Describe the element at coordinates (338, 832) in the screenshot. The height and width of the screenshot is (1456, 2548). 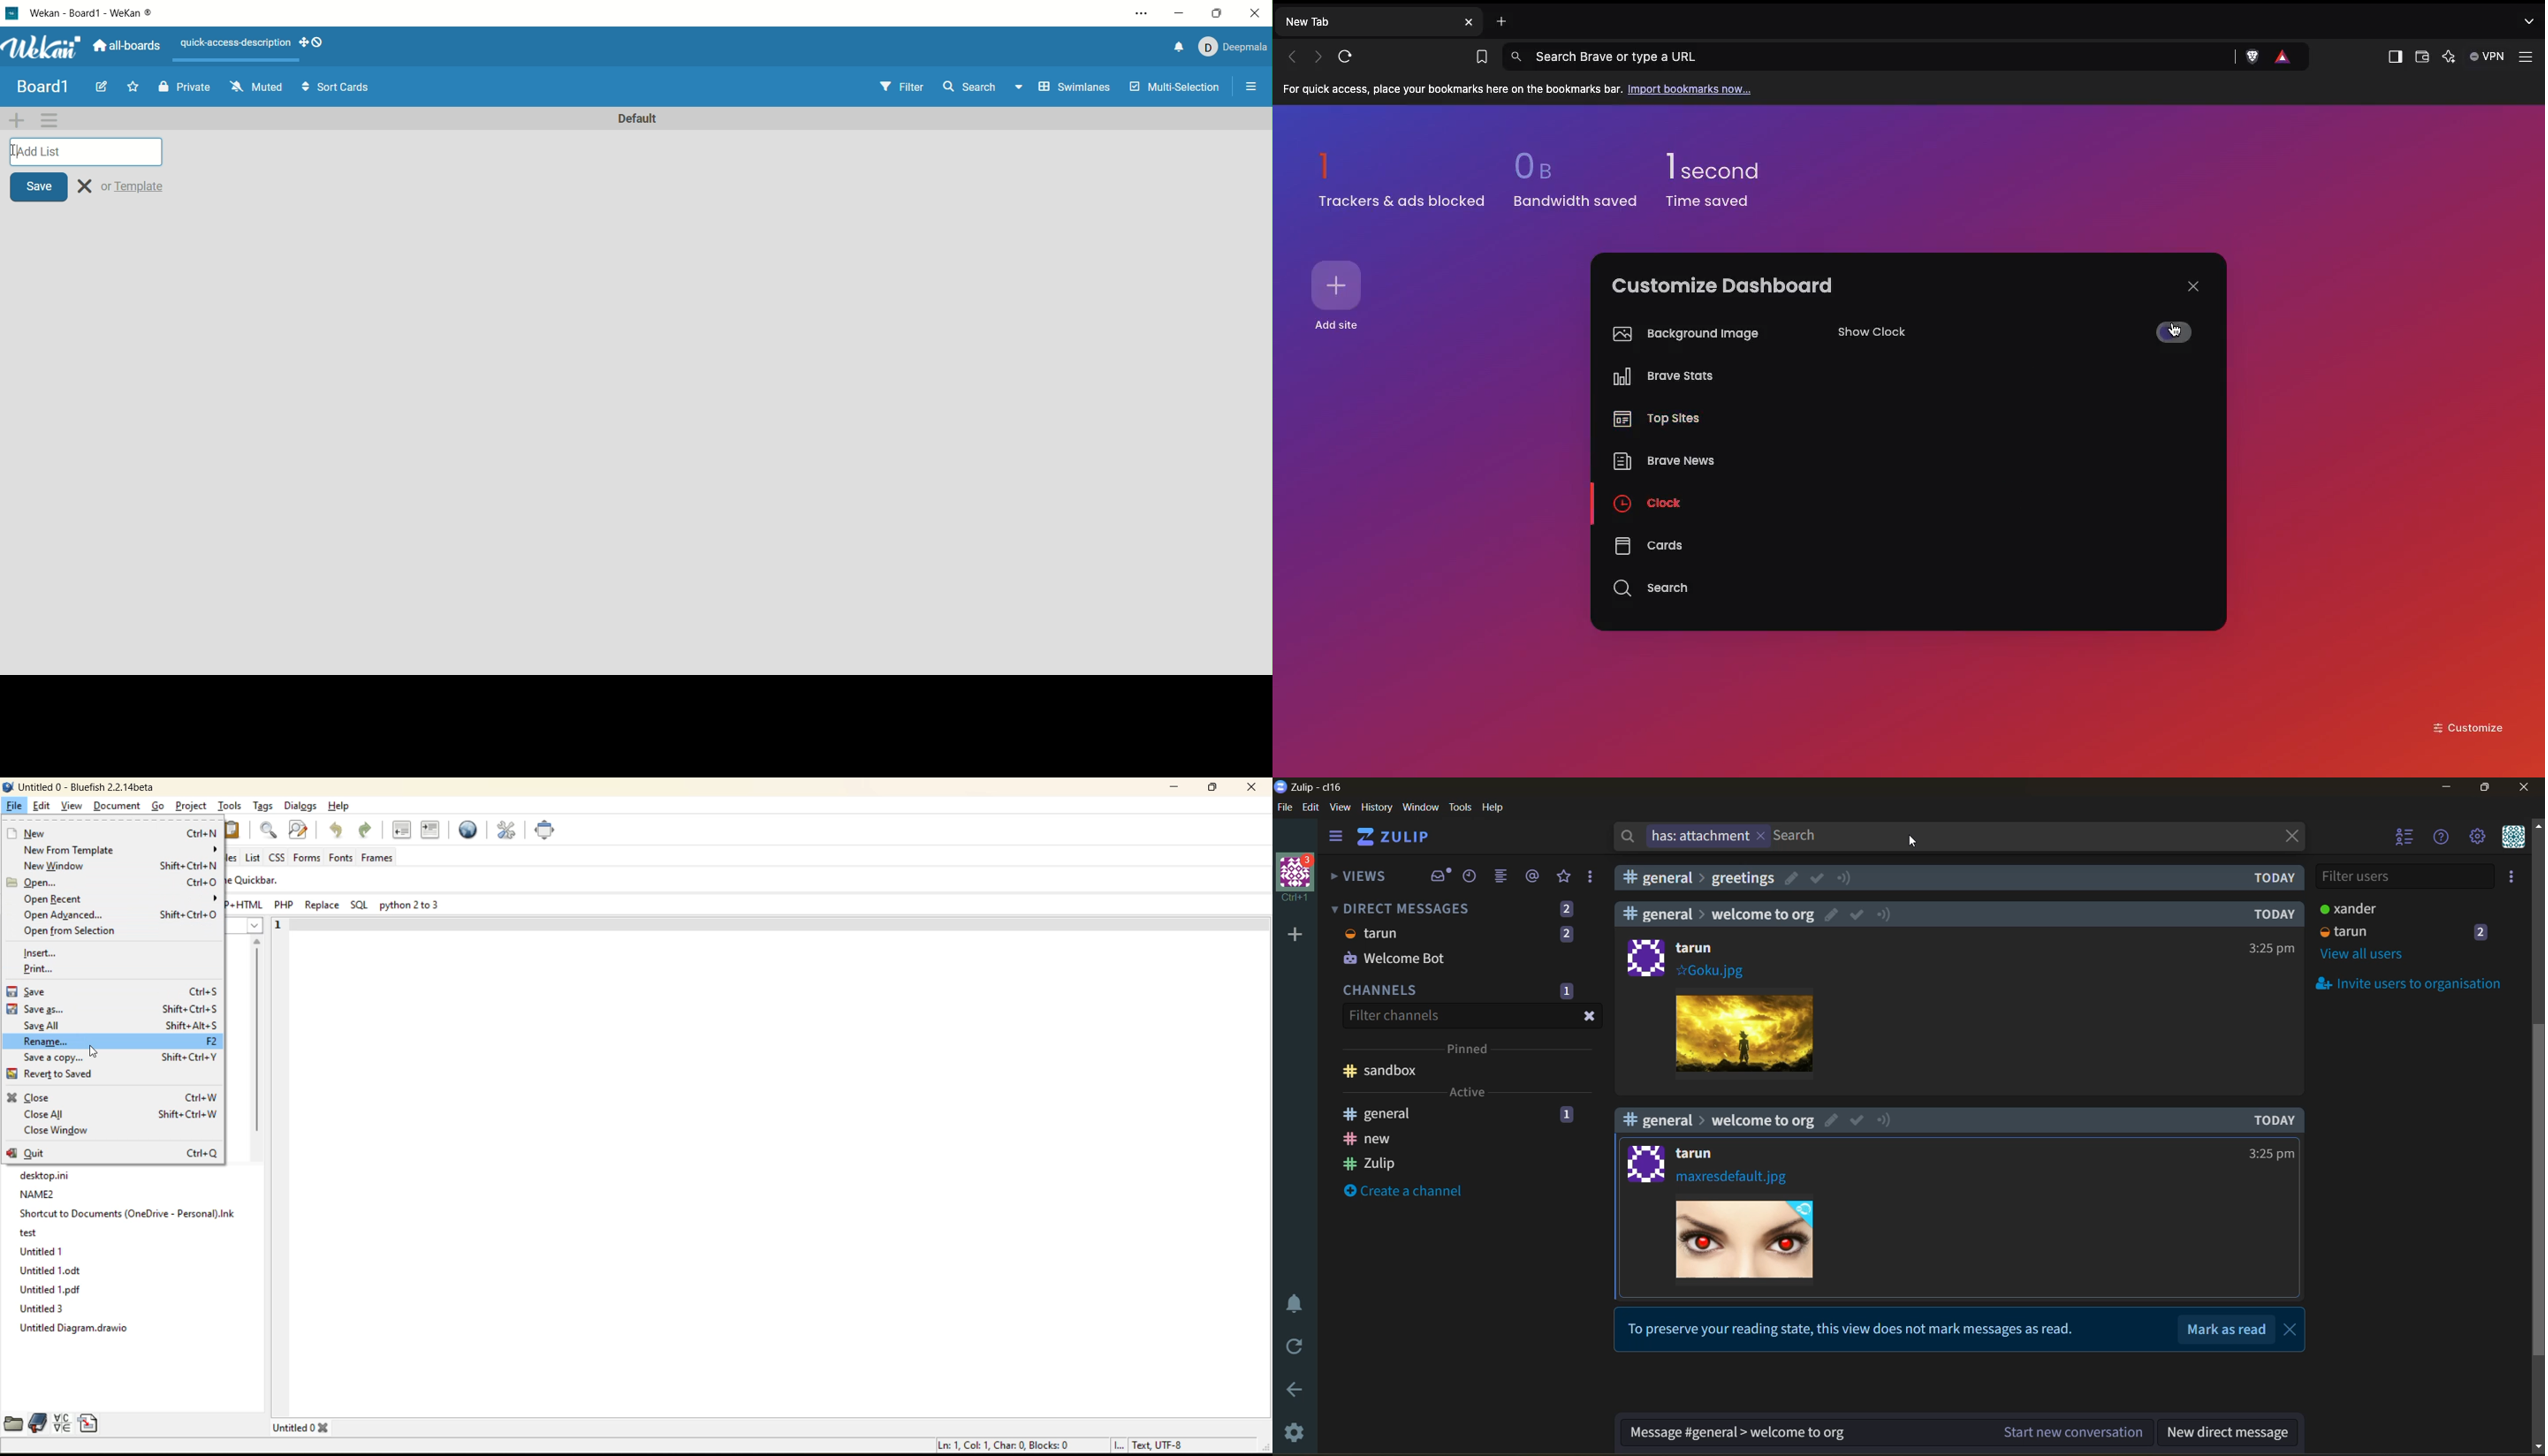
I see `undo` at that location.